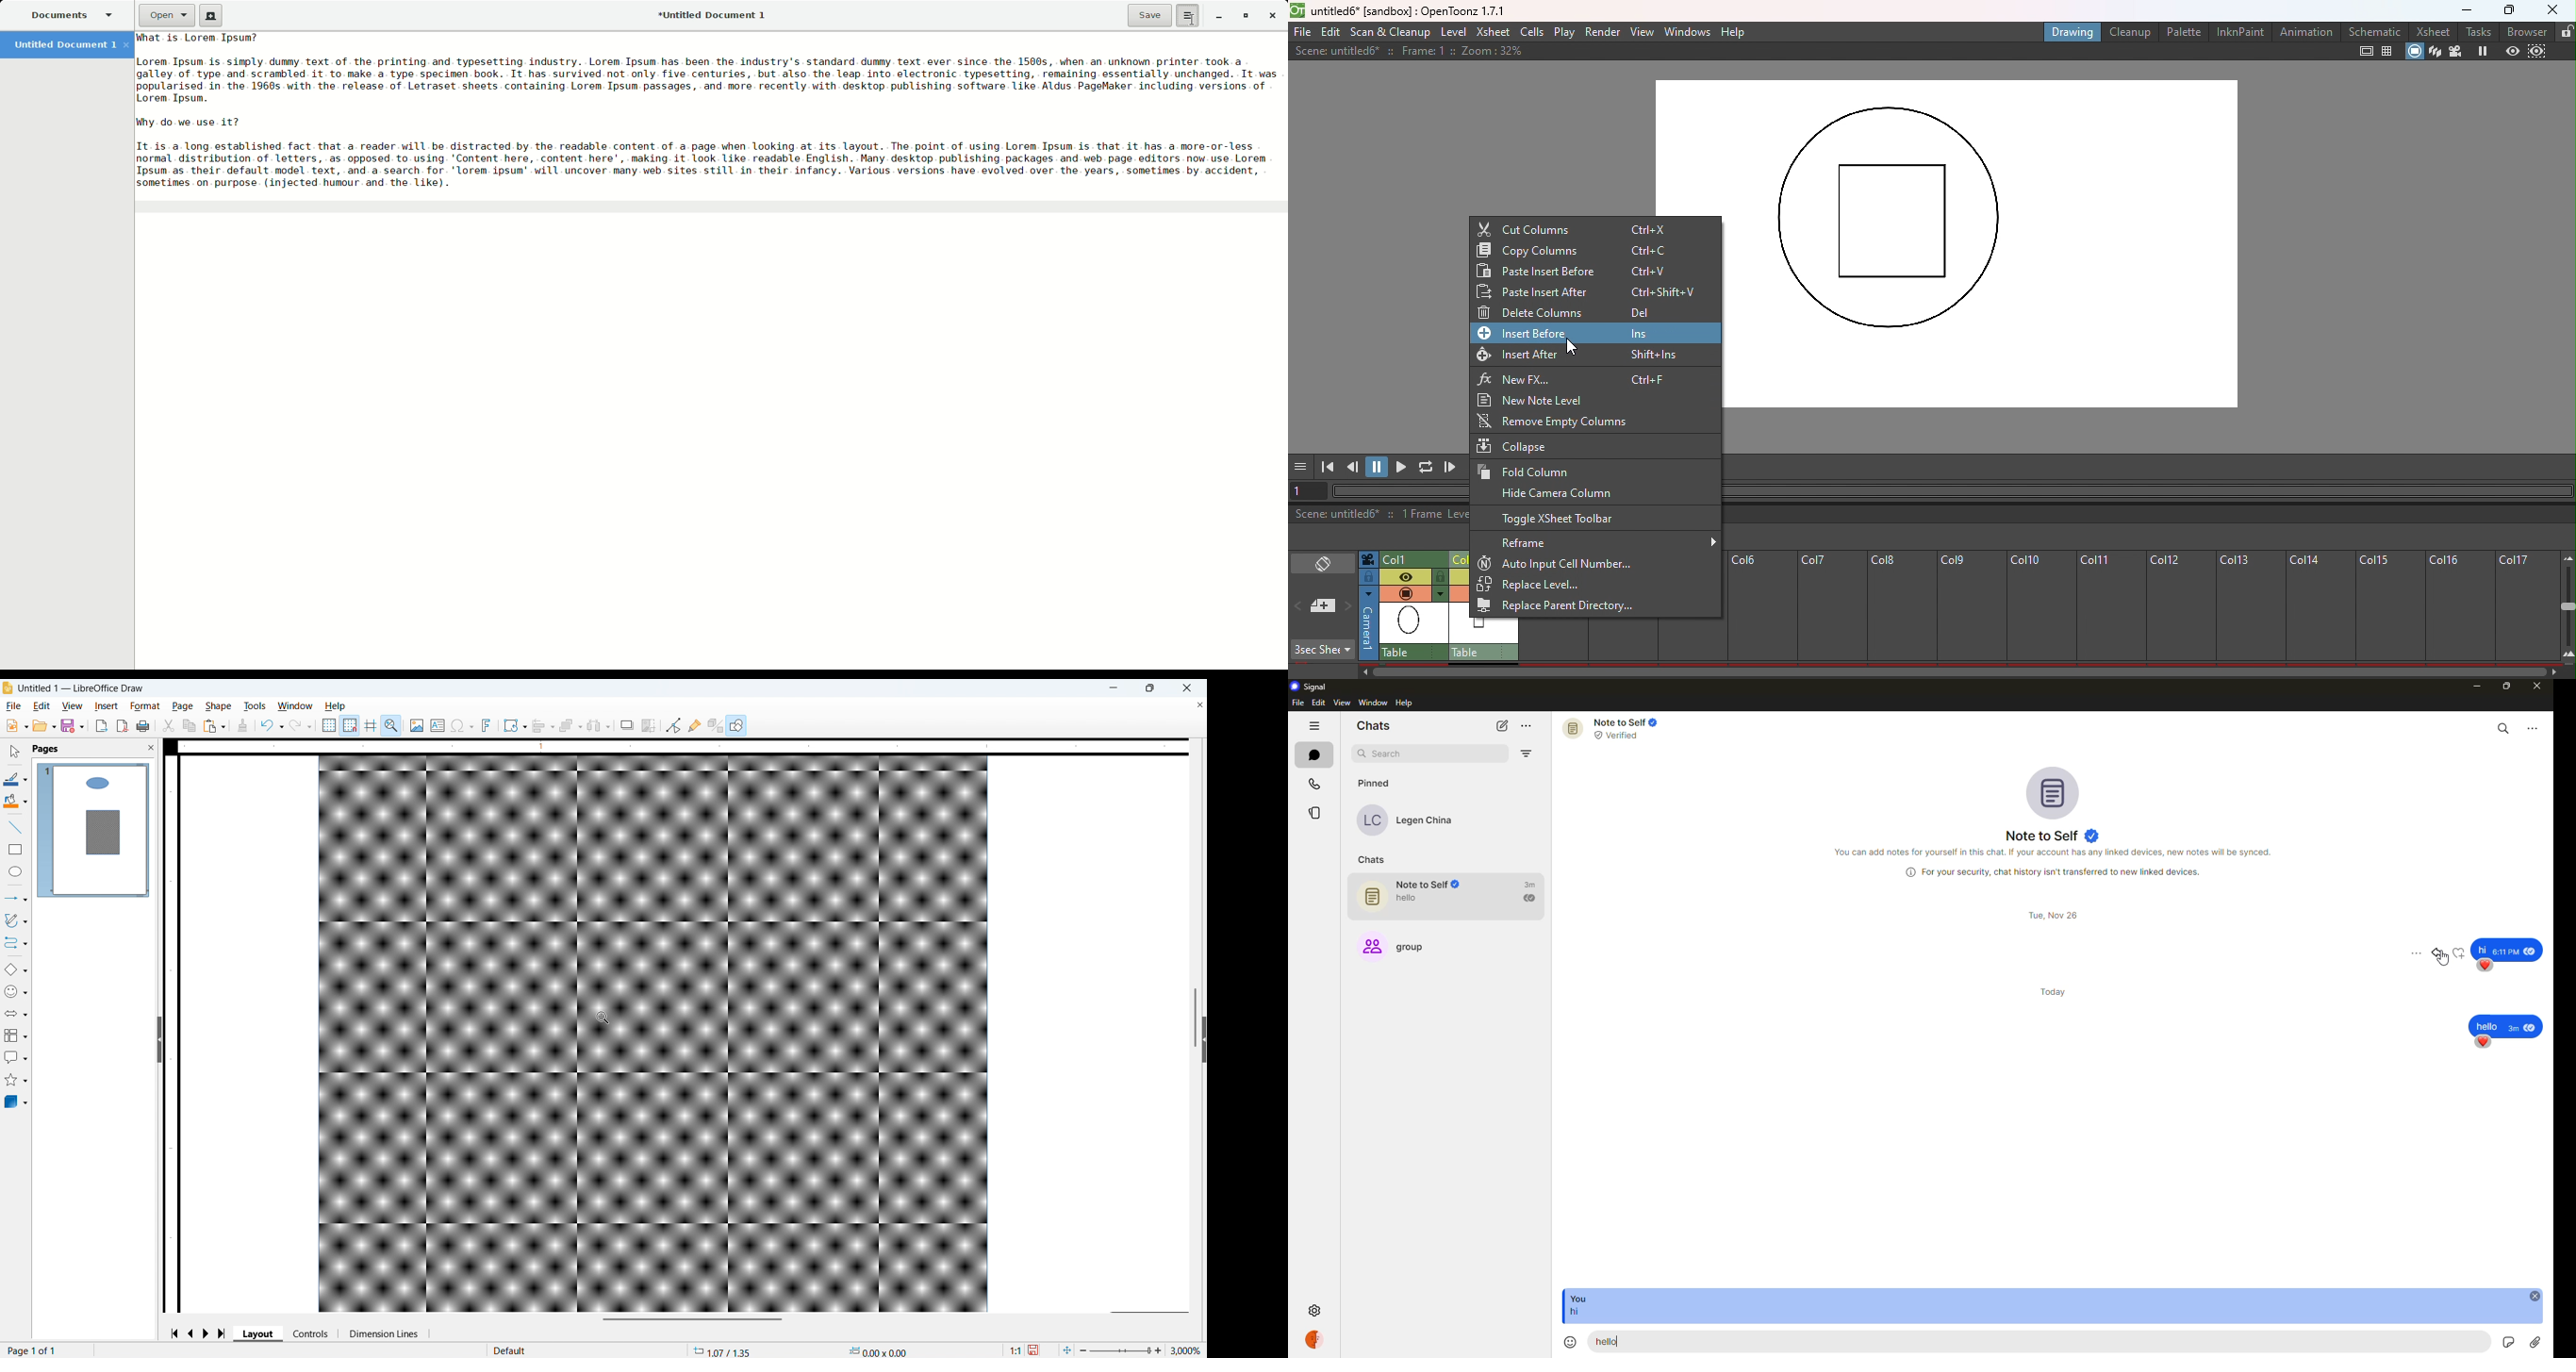 Image resolution: width=2576 pixels, height=1372 pixels. What do you see at coordinates (716, 725) in the screenshot?
I see `Toggle extrusion ` at bounding box center [716, 725].